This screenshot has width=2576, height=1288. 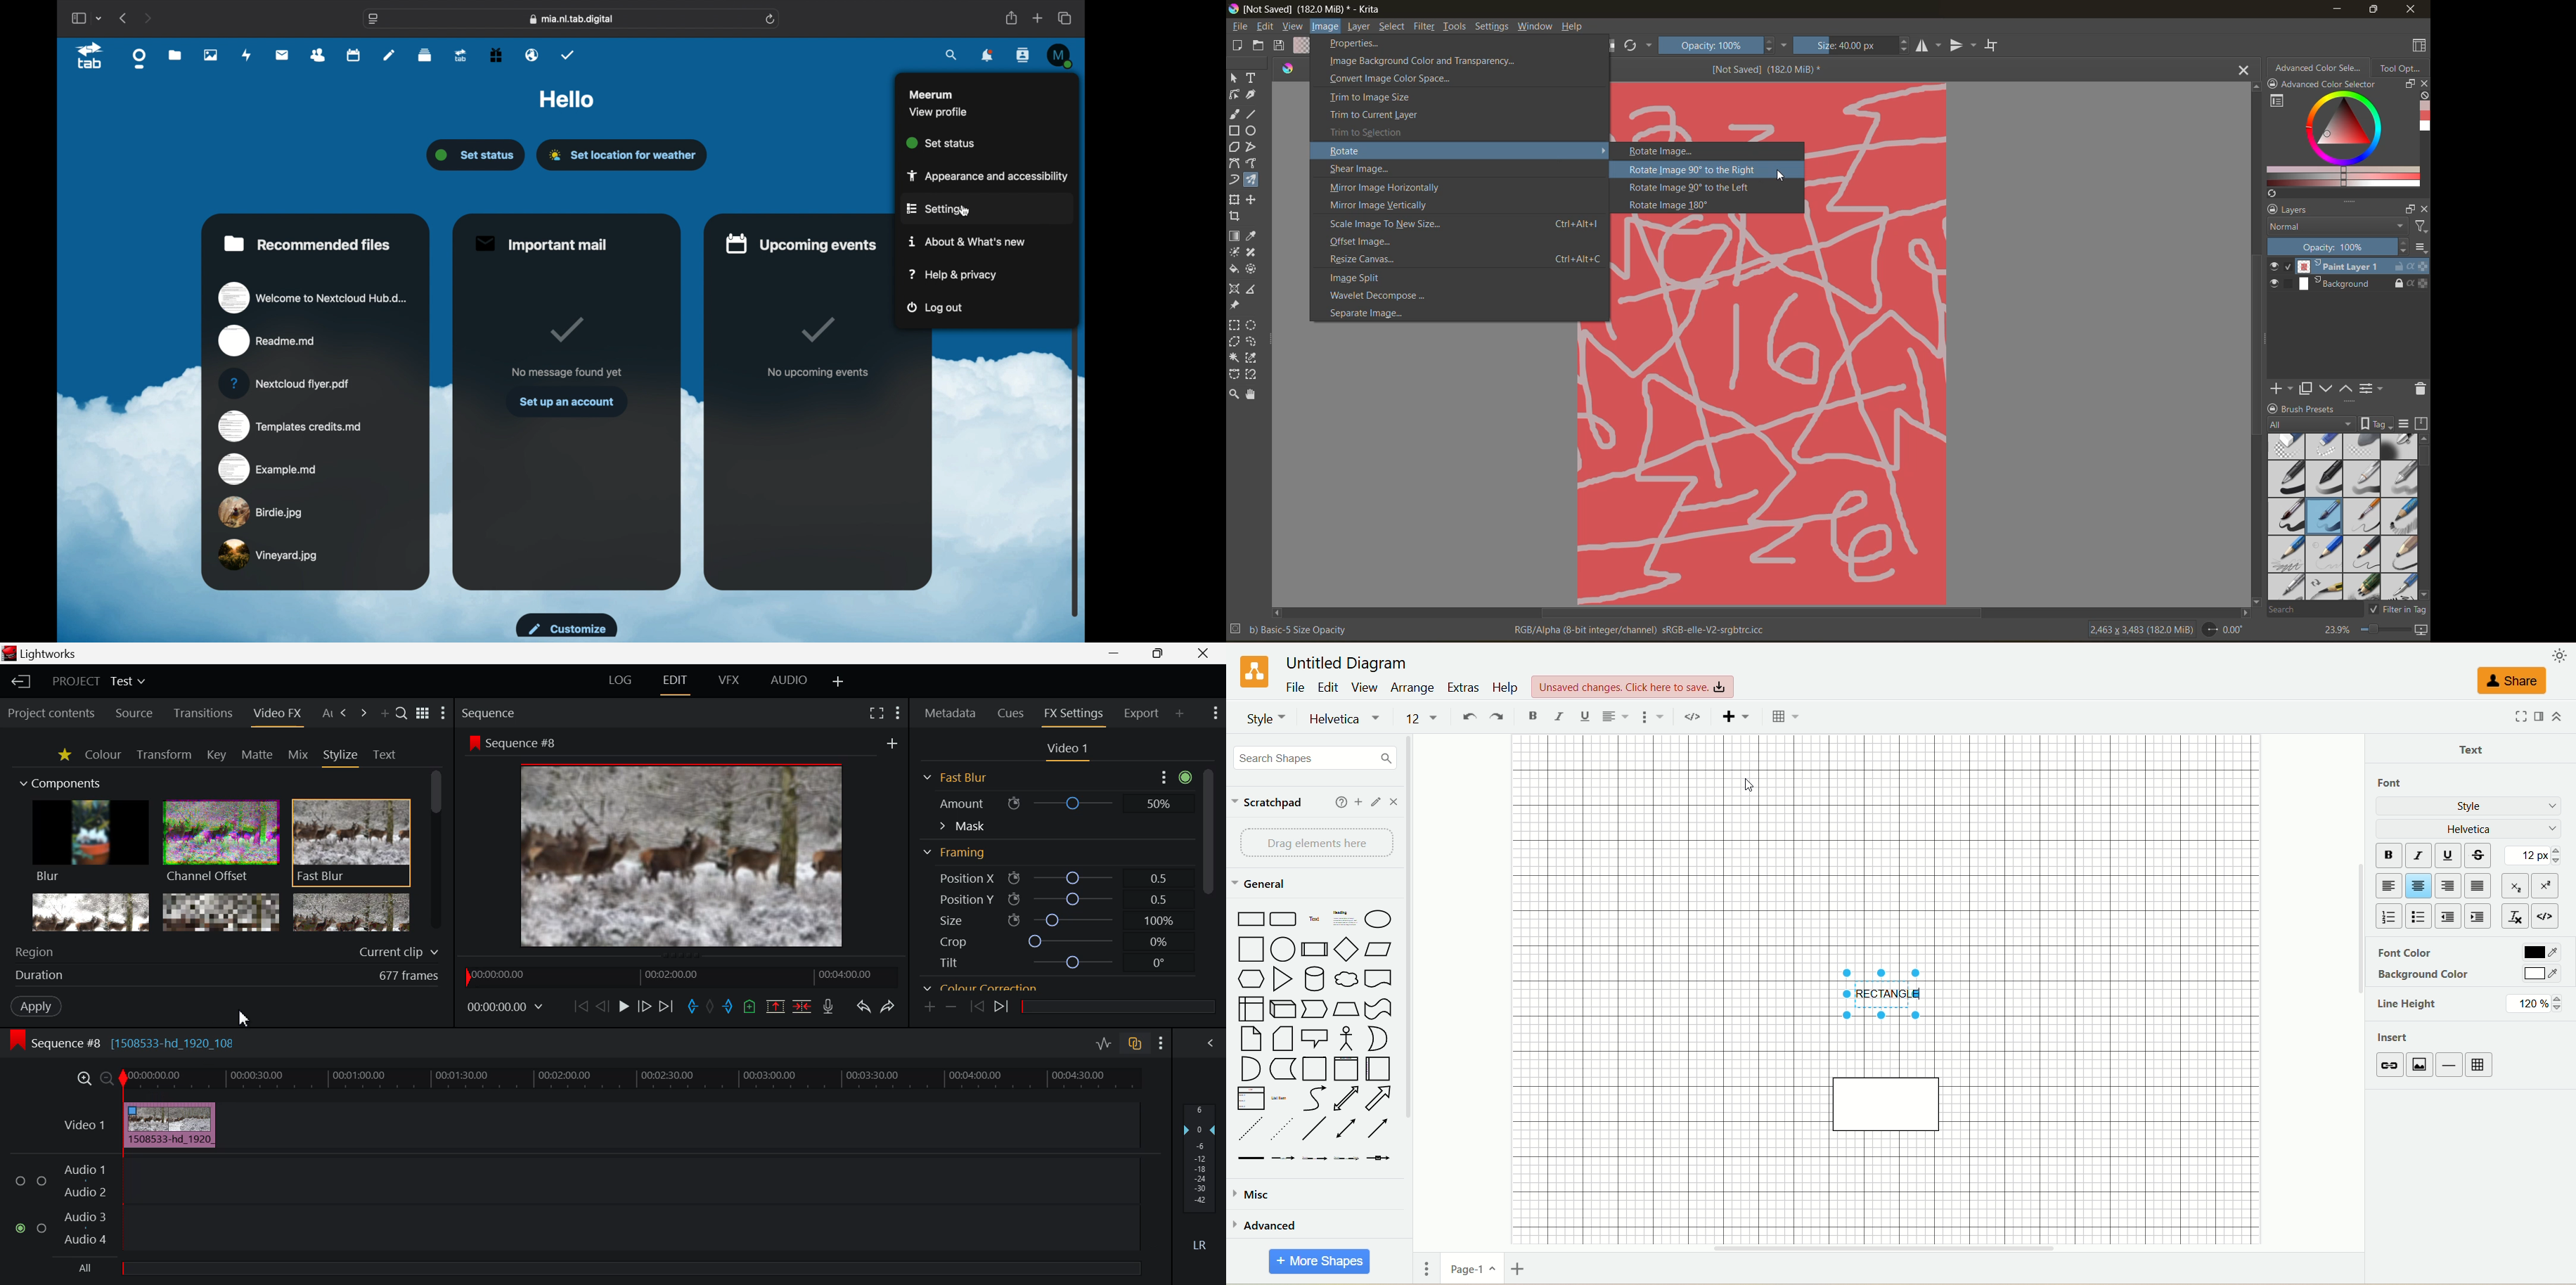 I want to click on upgrade, so click(x=460, y=56).